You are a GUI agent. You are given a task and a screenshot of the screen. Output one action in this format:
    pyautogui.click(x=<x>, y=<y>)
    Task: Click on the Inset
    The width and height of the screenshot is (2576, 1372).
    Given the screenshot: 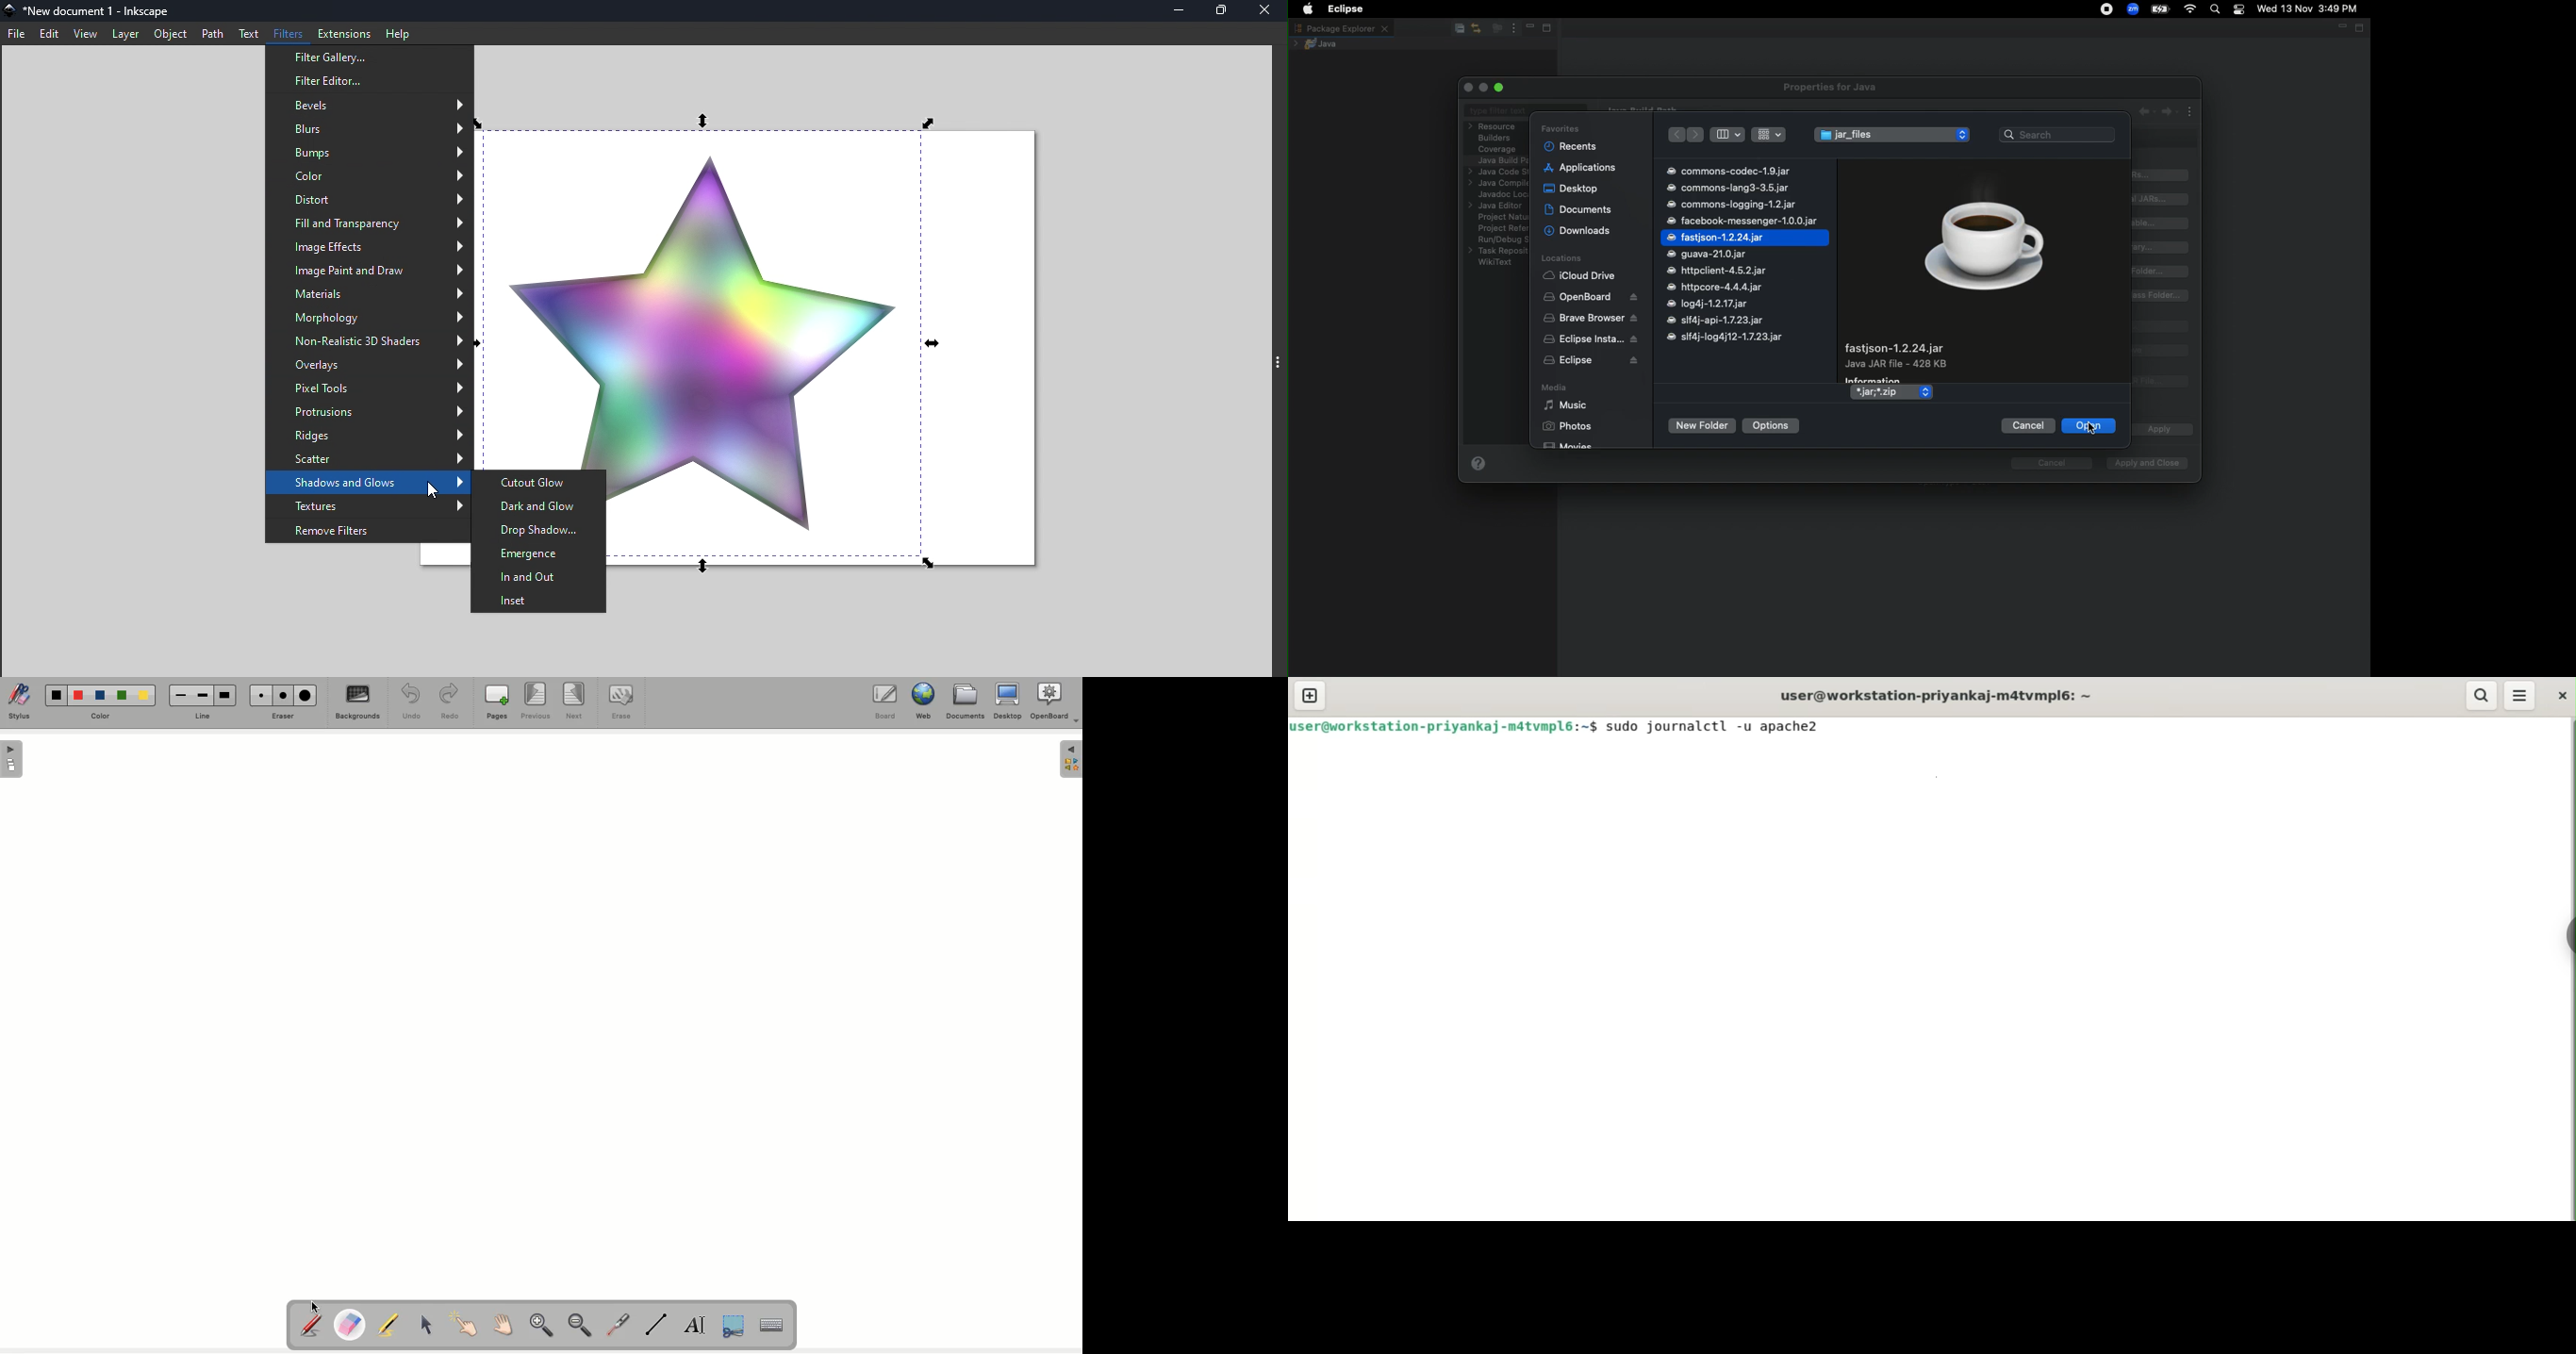 What is the action you would take?
    pyautogui.click(x=537, y=600)
    